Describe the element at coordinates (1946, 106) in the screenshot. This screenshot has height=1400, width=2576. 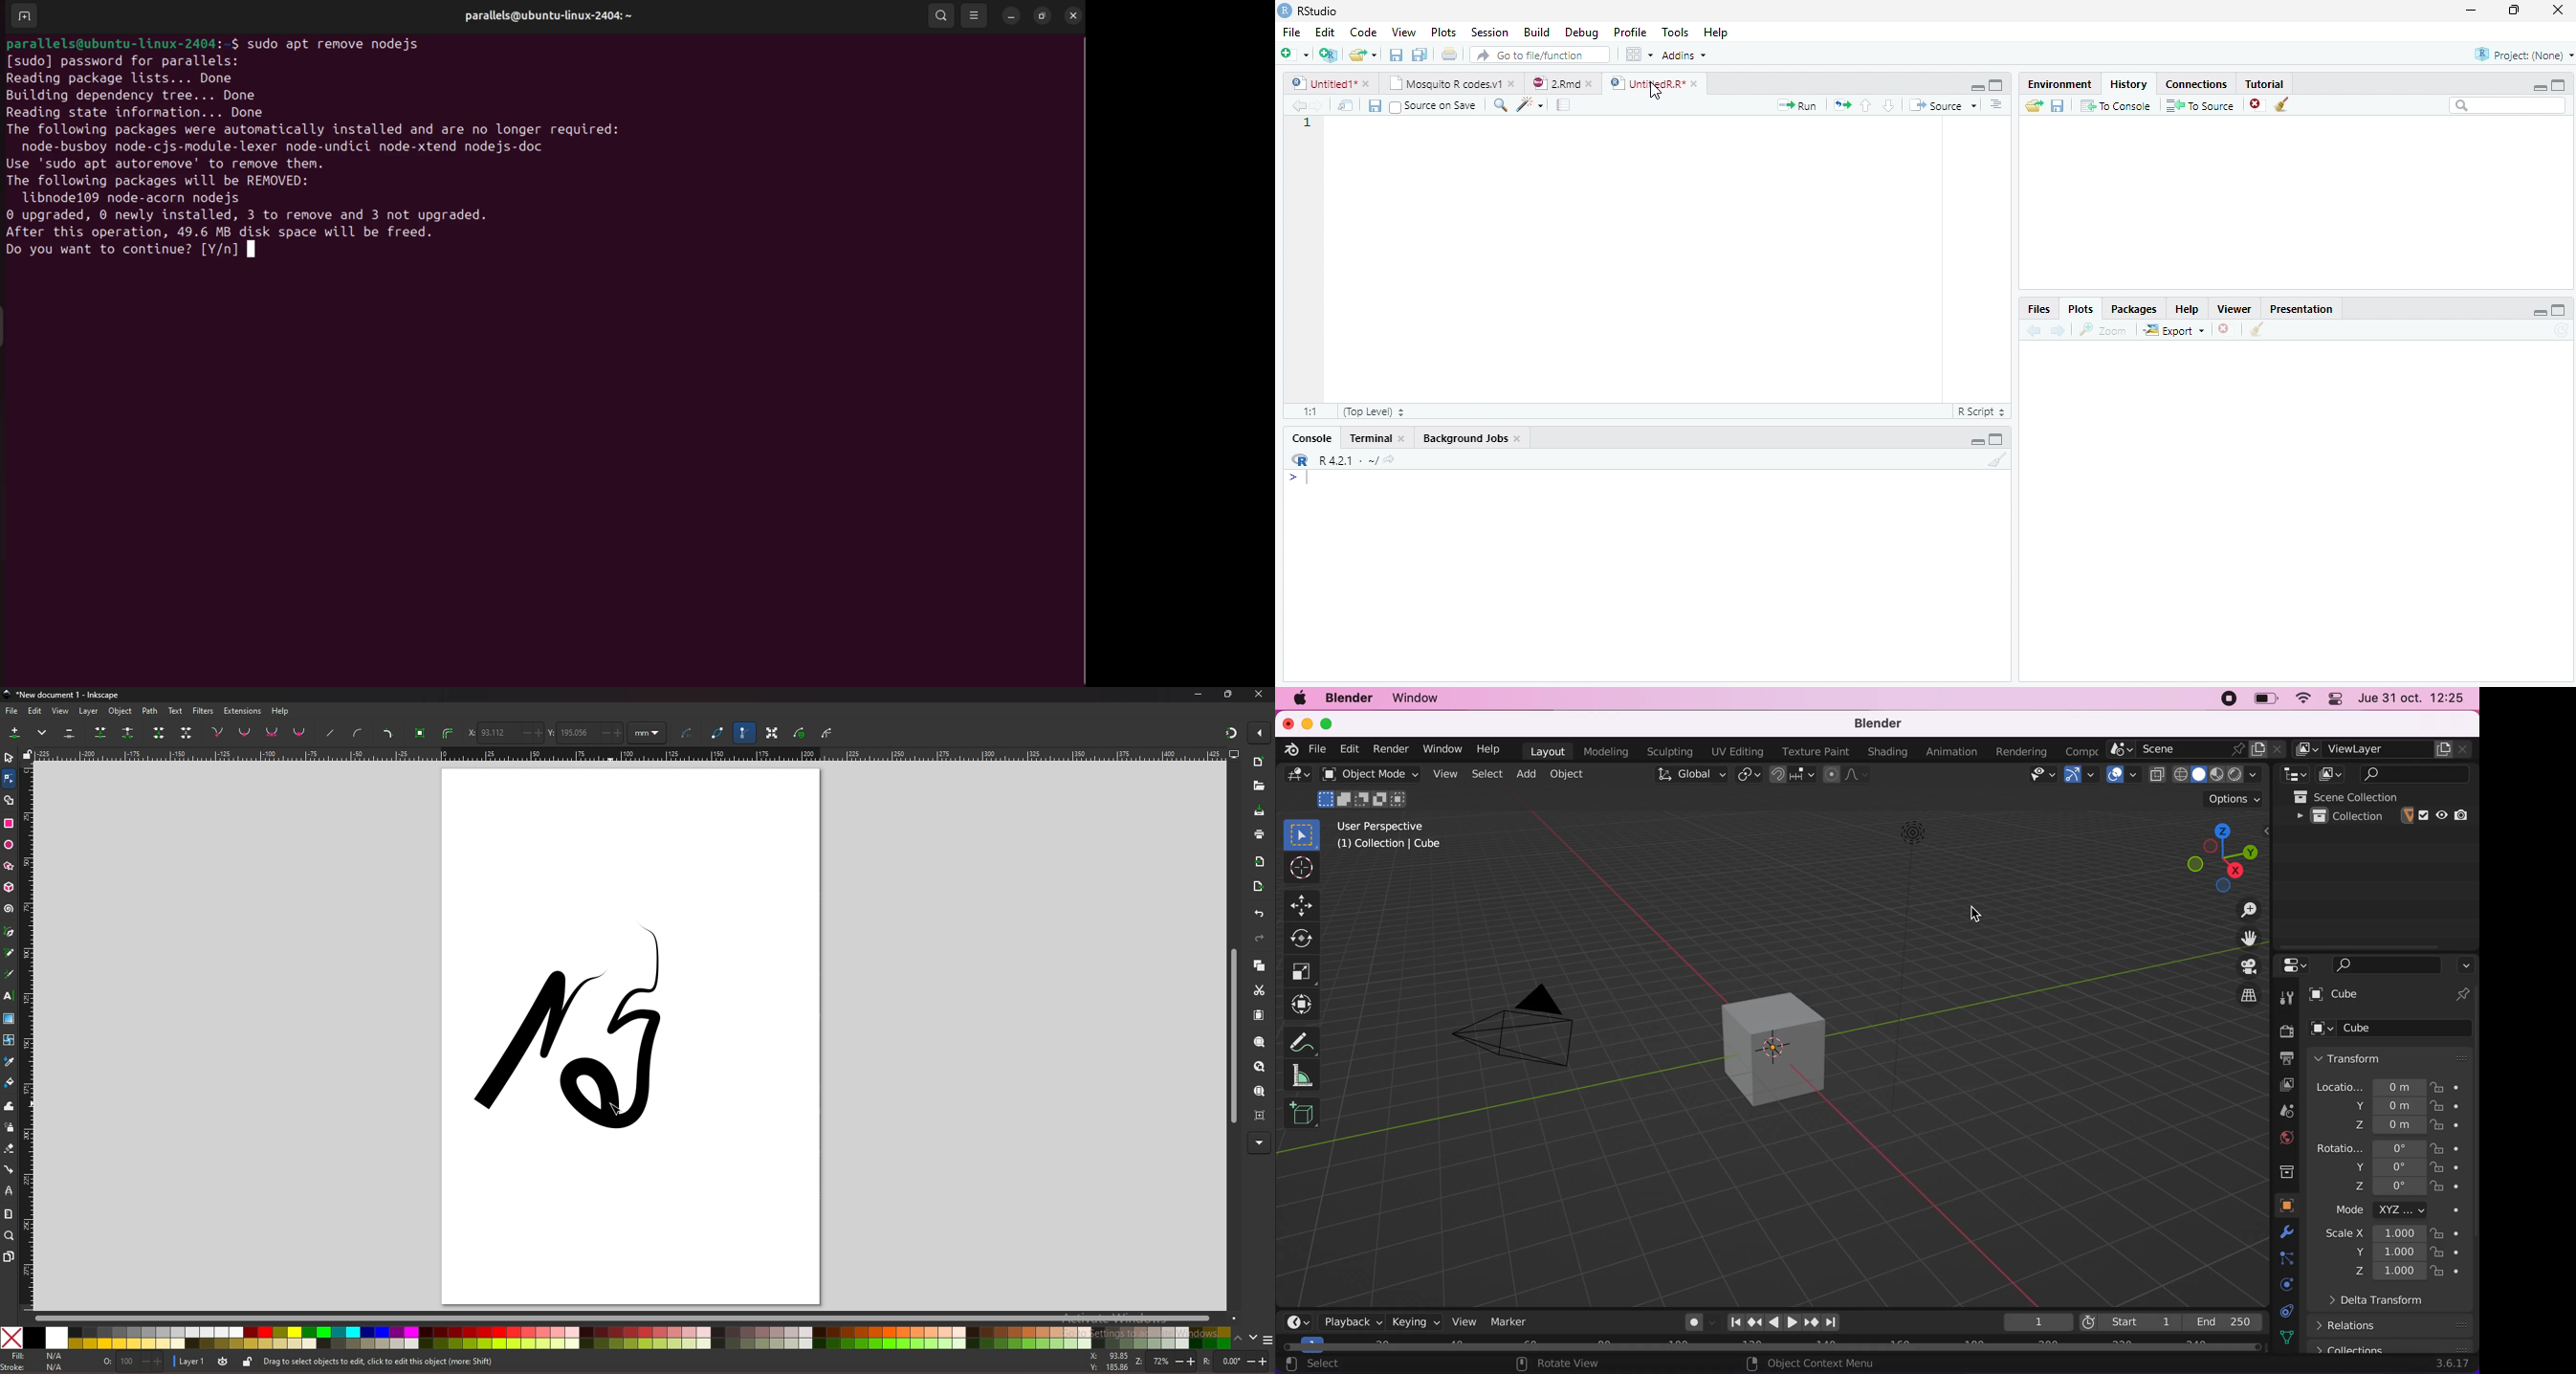
I see `Source` at that location.